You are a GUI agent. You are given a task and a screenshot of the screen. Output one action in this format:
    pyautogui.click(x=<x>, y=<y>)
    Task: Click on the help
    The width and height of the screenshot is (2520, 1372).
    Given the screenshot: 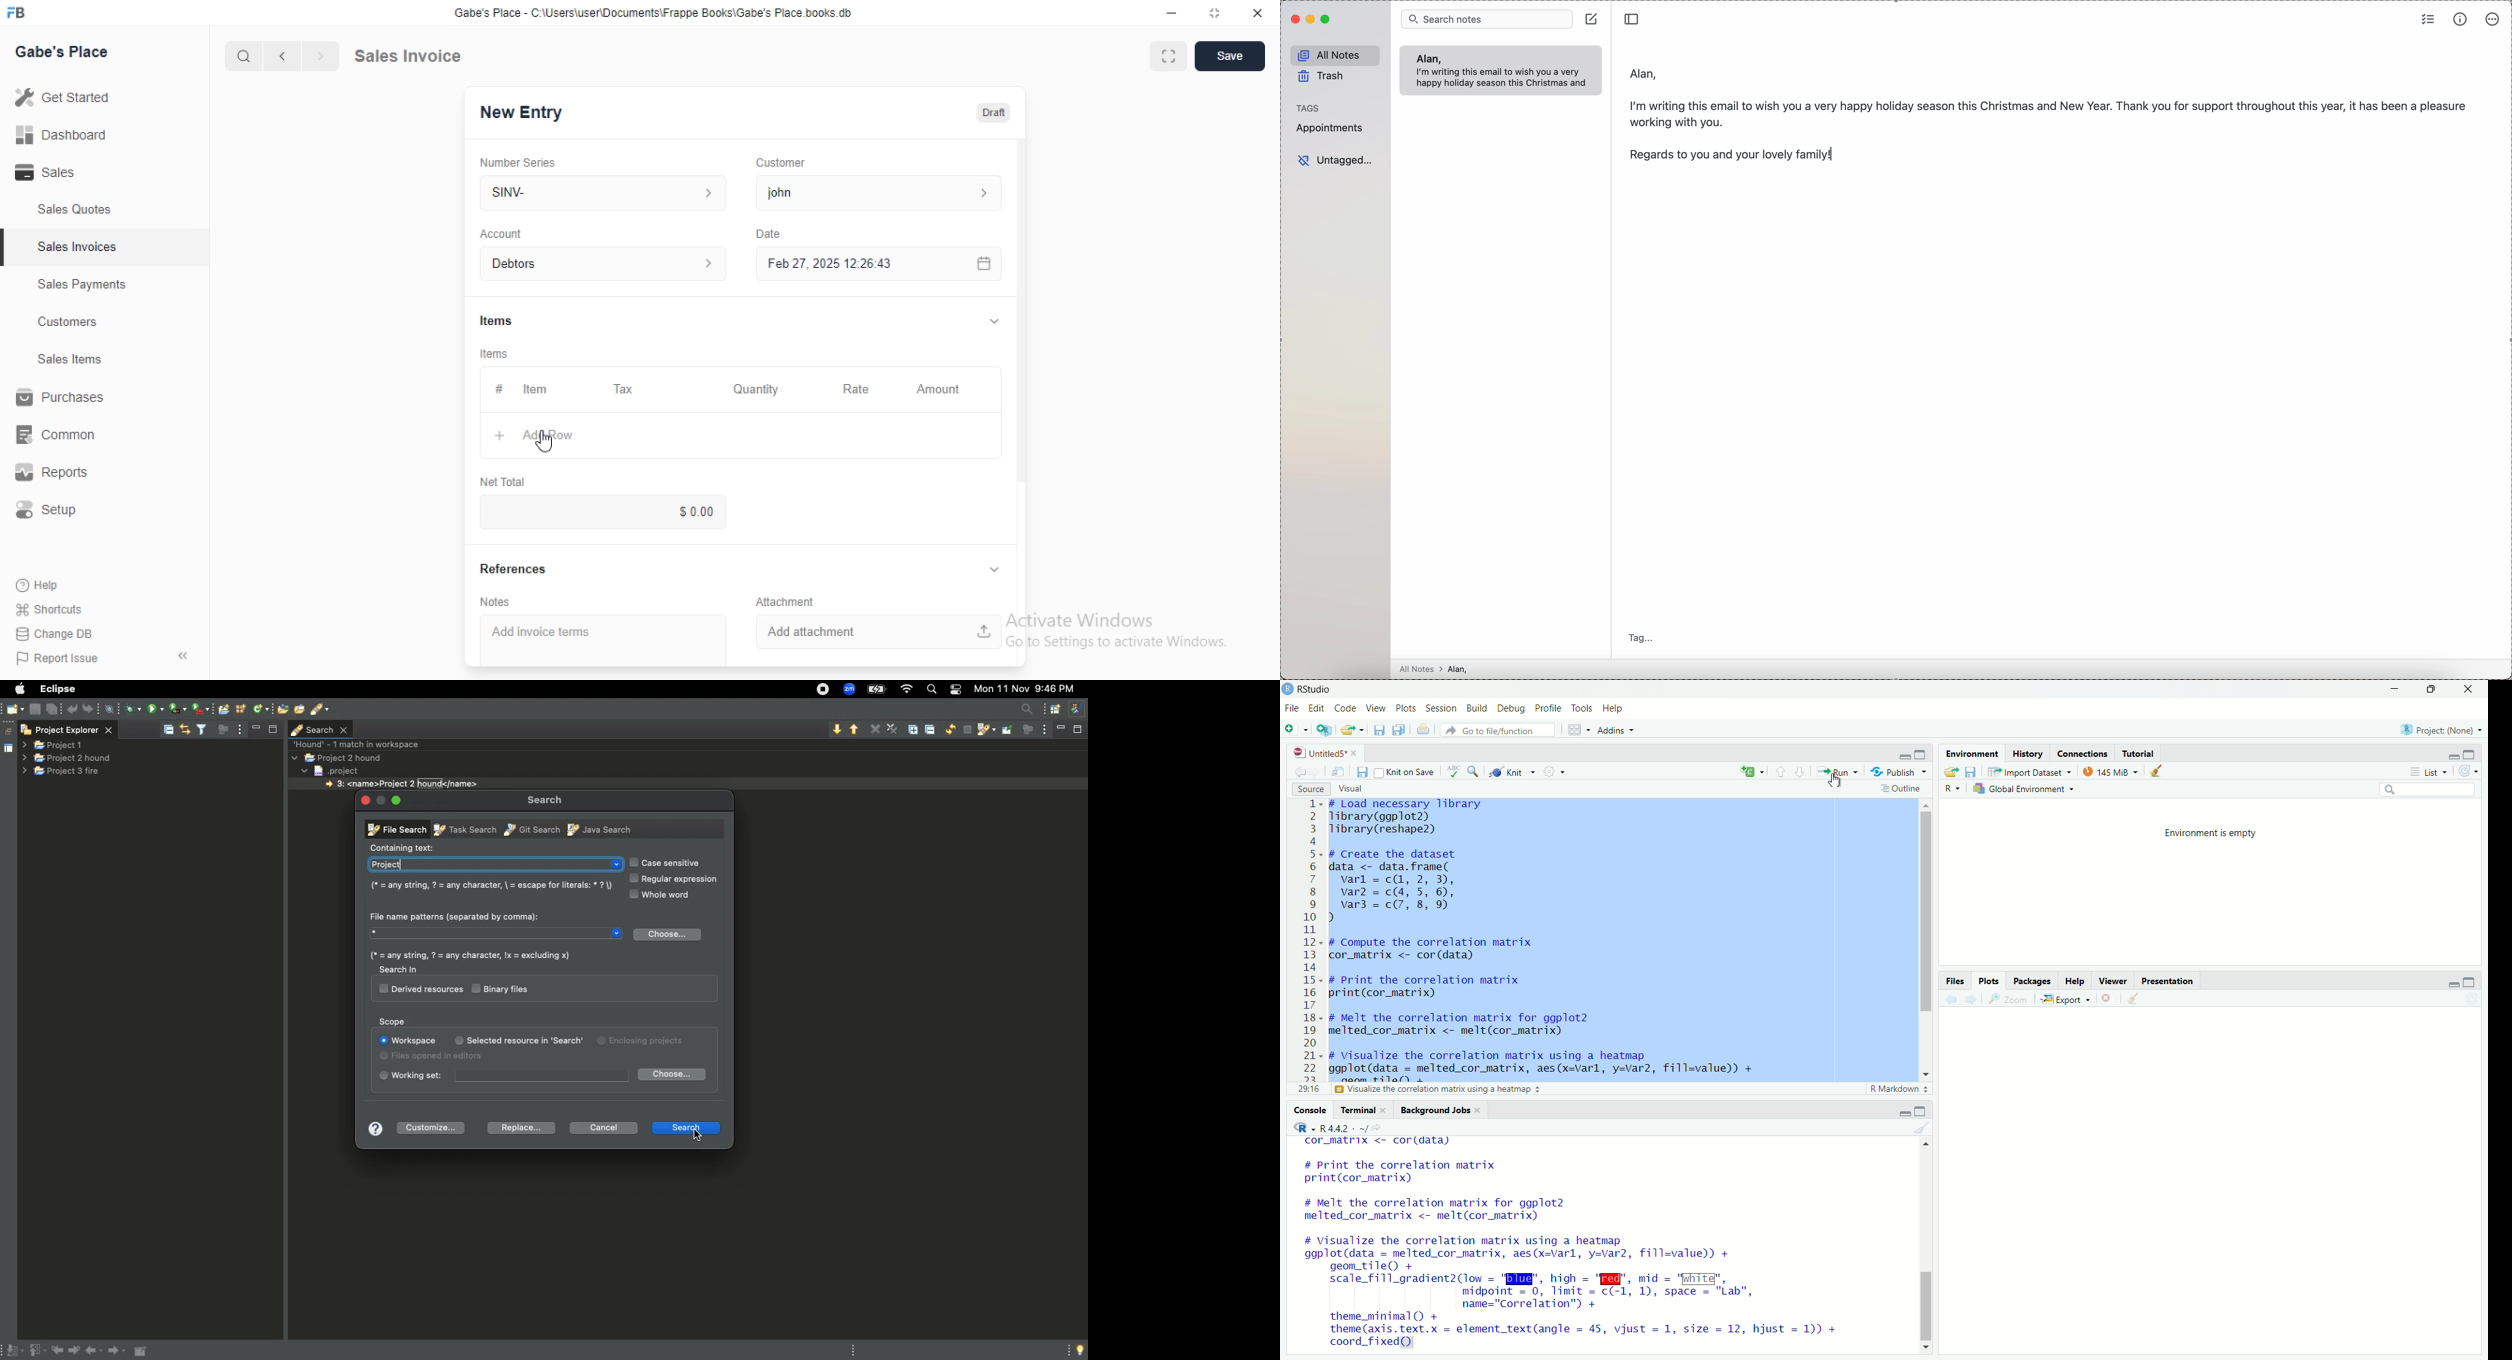 What is the action you would take?
    pyautogui.click(x=2076, y=980)
    